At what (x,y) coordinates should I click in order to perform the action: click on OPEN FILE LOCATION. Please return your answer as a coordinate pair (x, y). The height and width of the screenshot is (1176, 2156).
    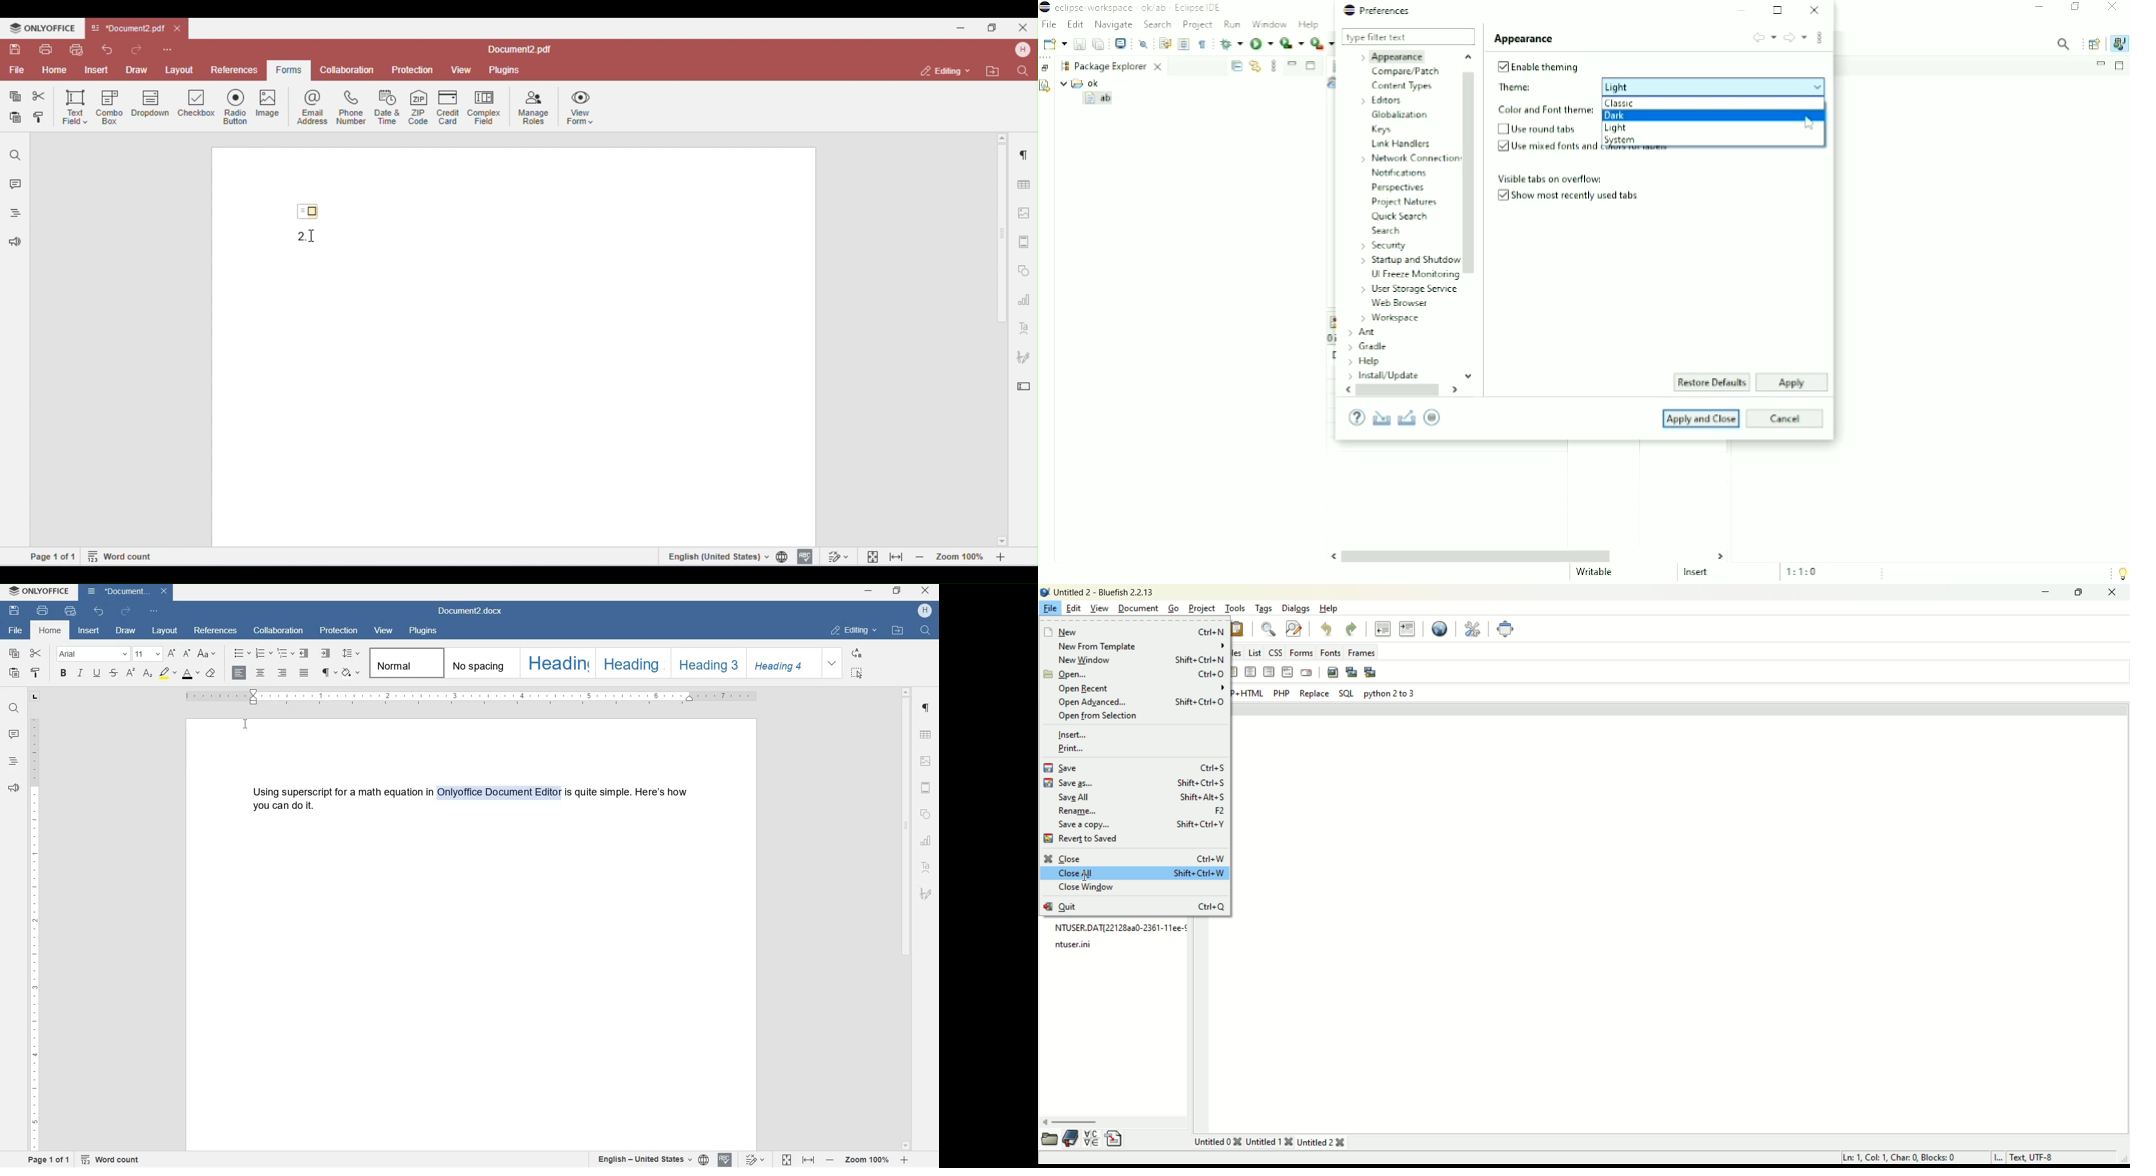
    Looking at the image, I should click on (899, 633).